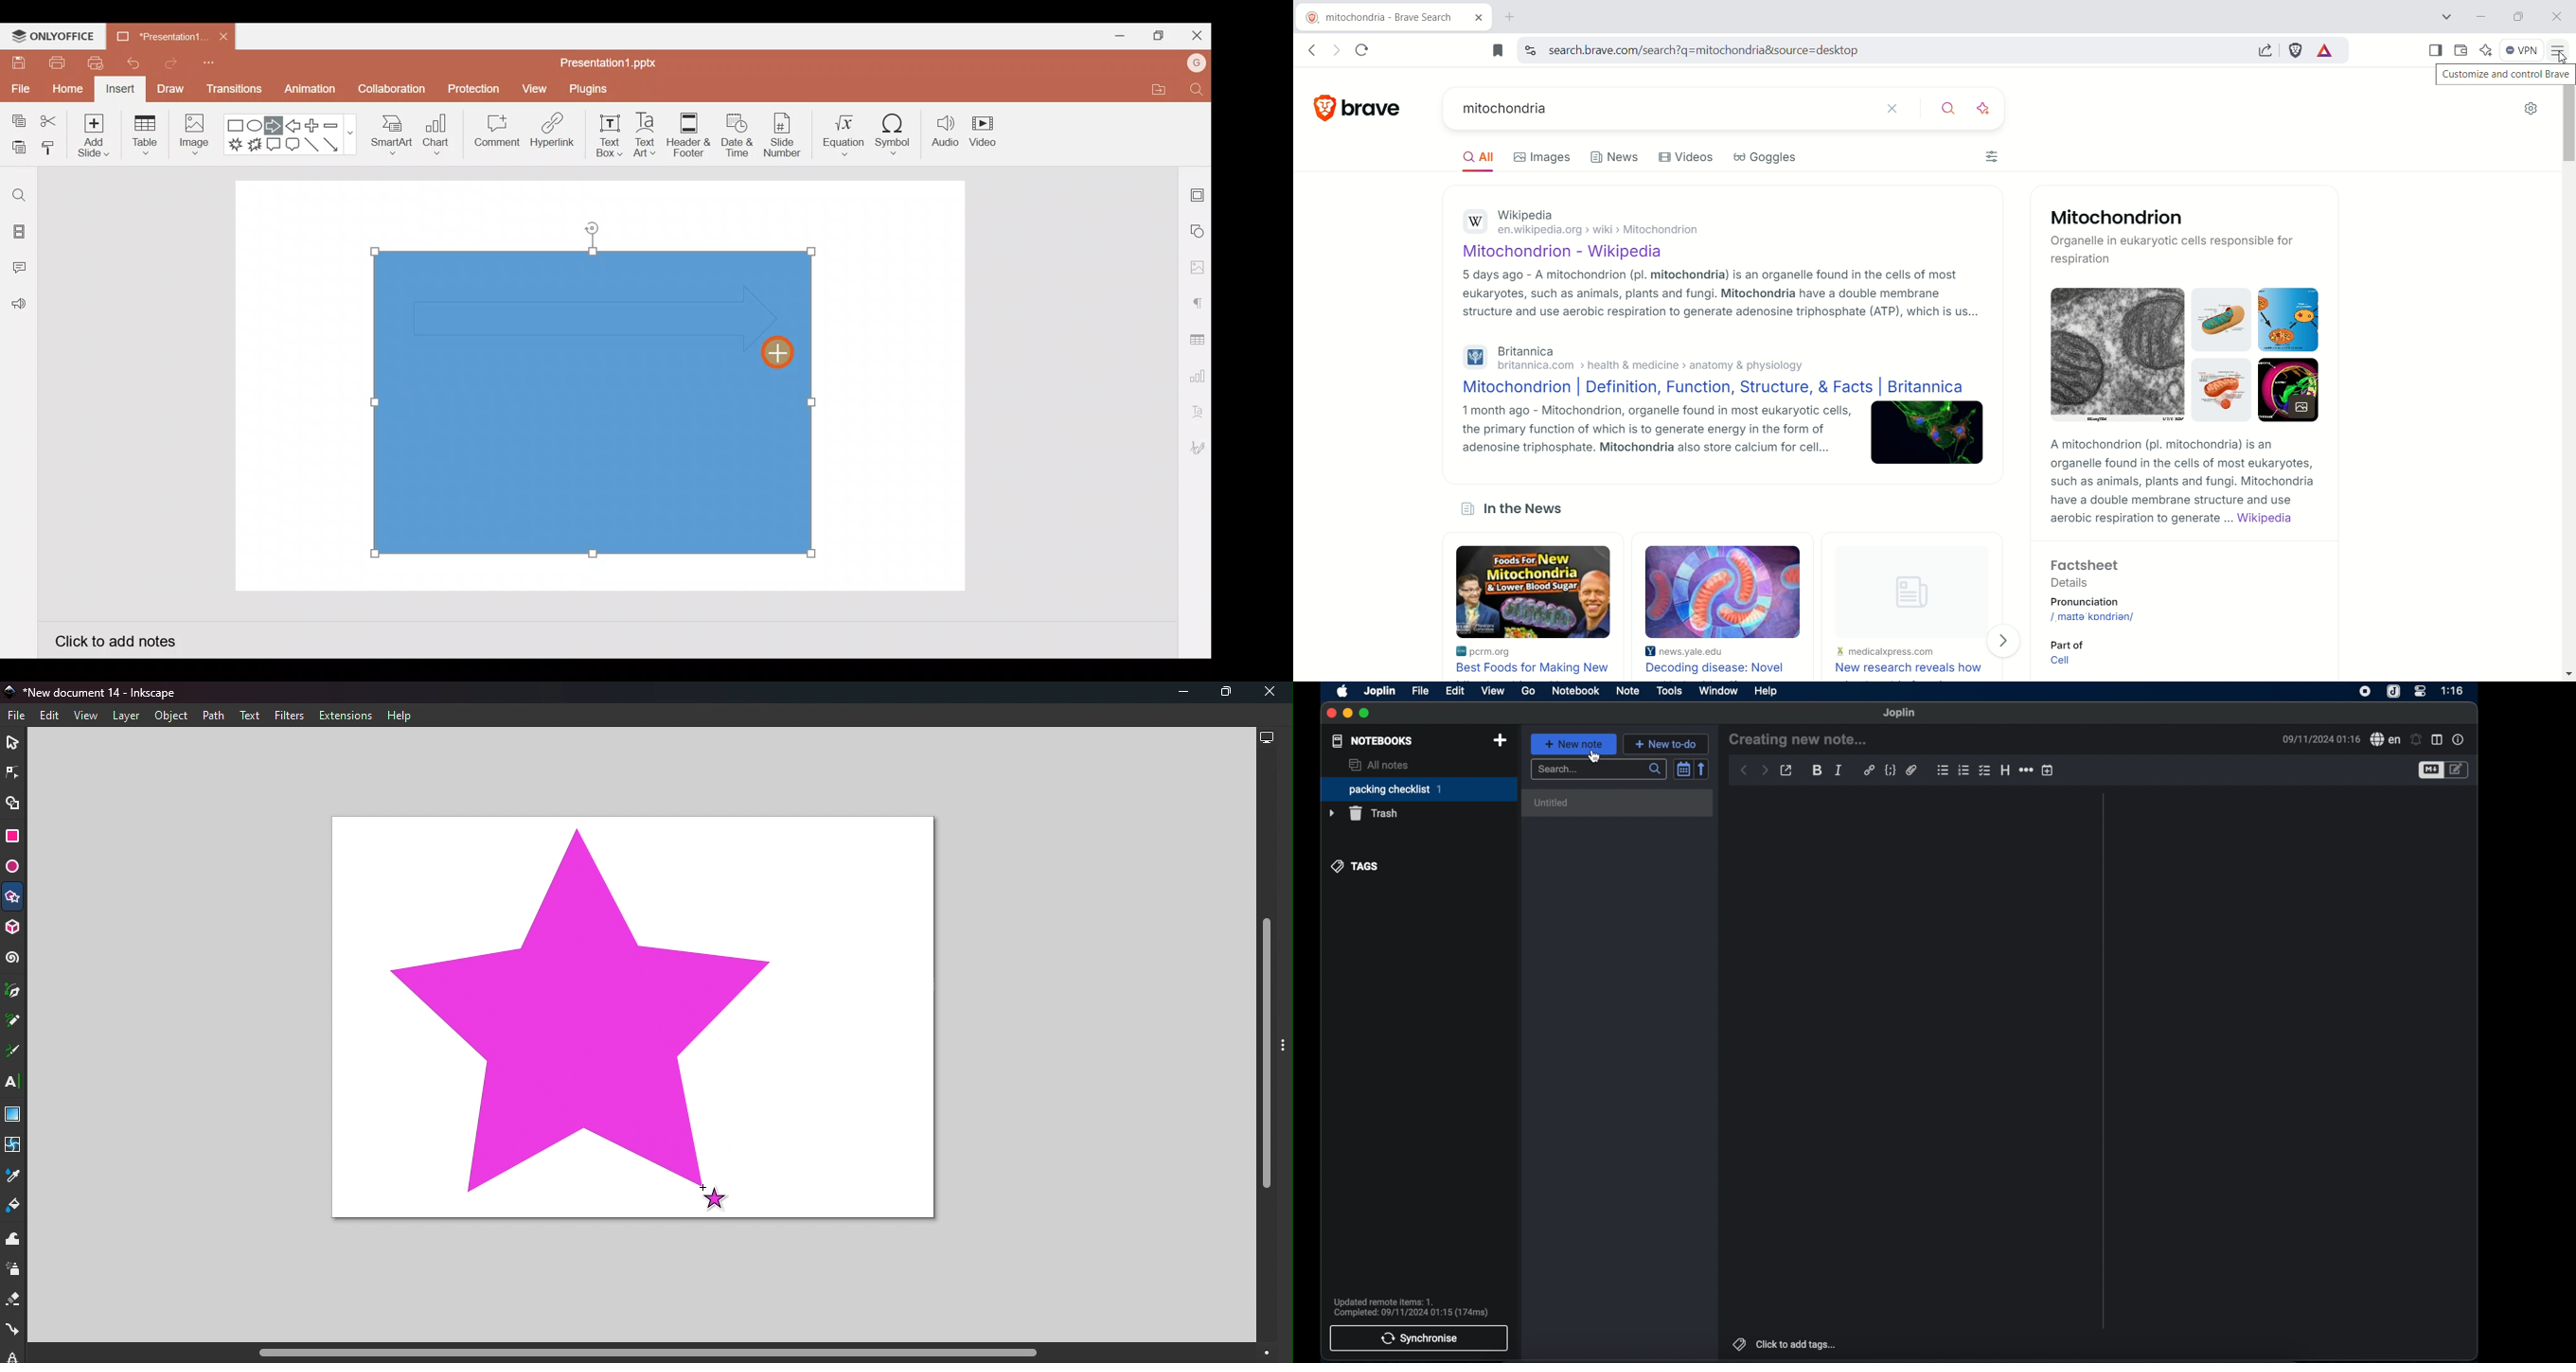 The width and height of the screenshot is (2576, 1372). Describe the element at coordinates (18, 233) in the screenshot. I see `Slides` at that location.